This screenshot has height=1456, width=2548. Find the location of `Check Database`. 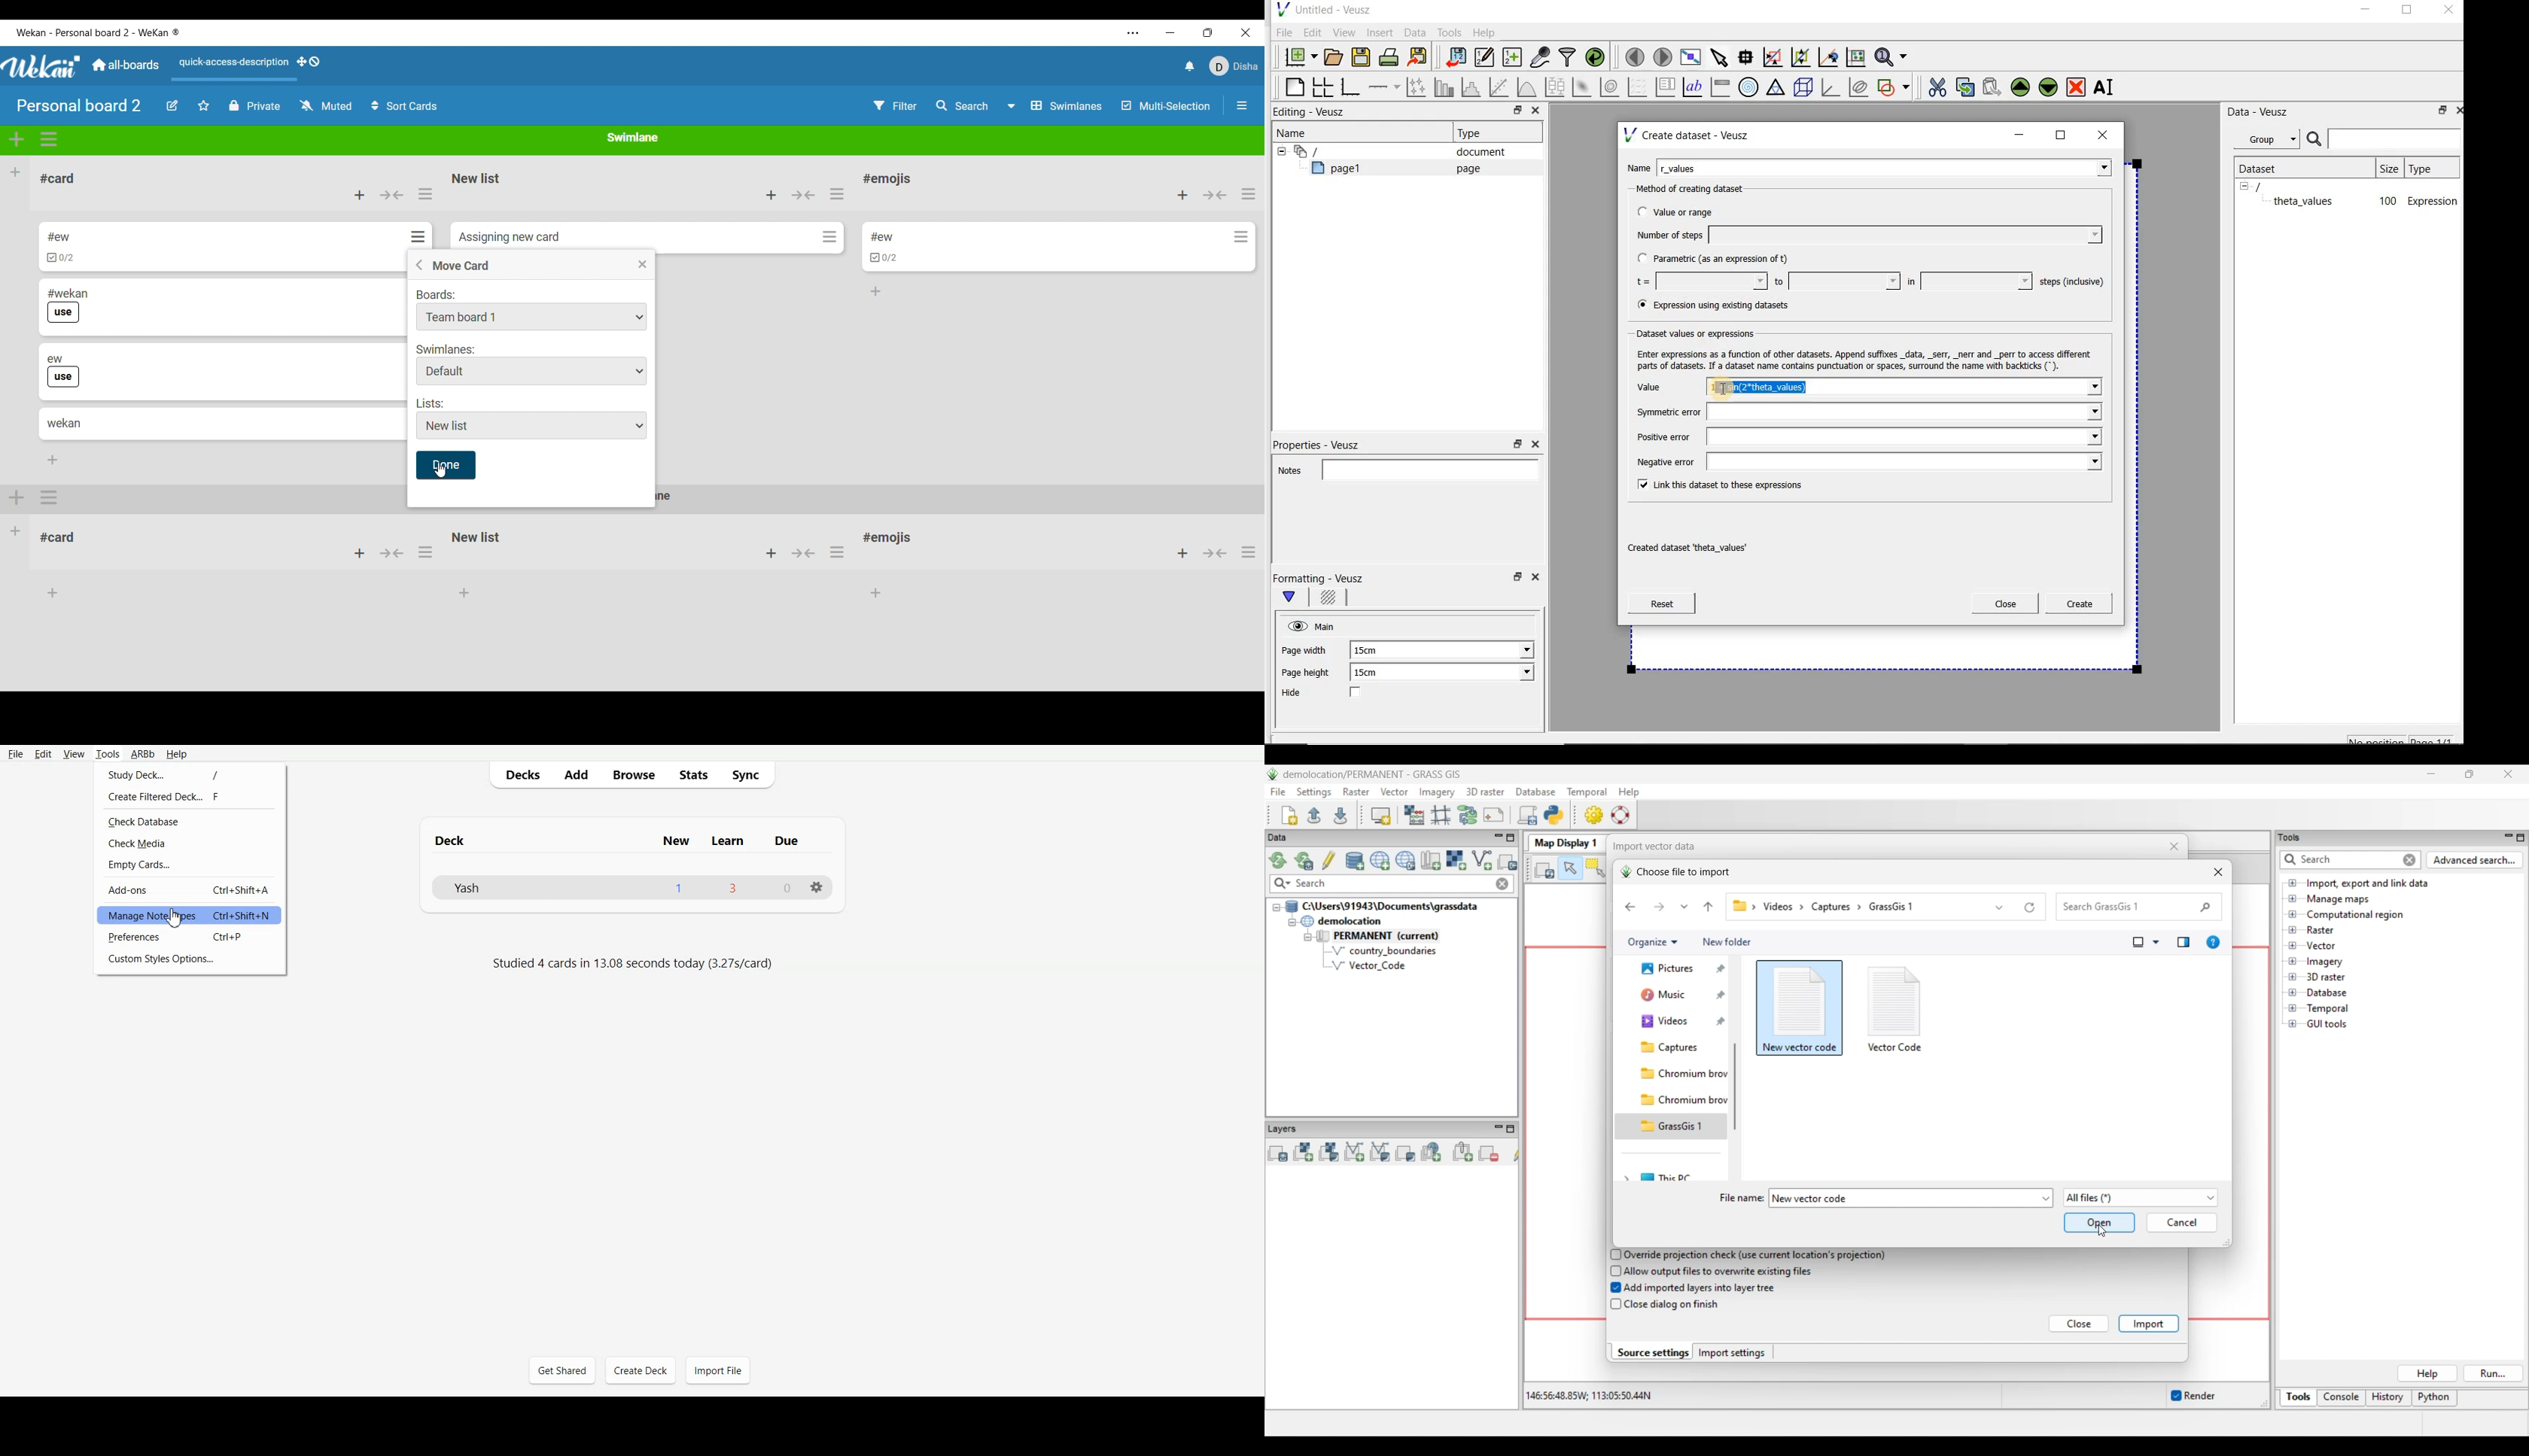

Check Database is located at coordinates (190, 822).